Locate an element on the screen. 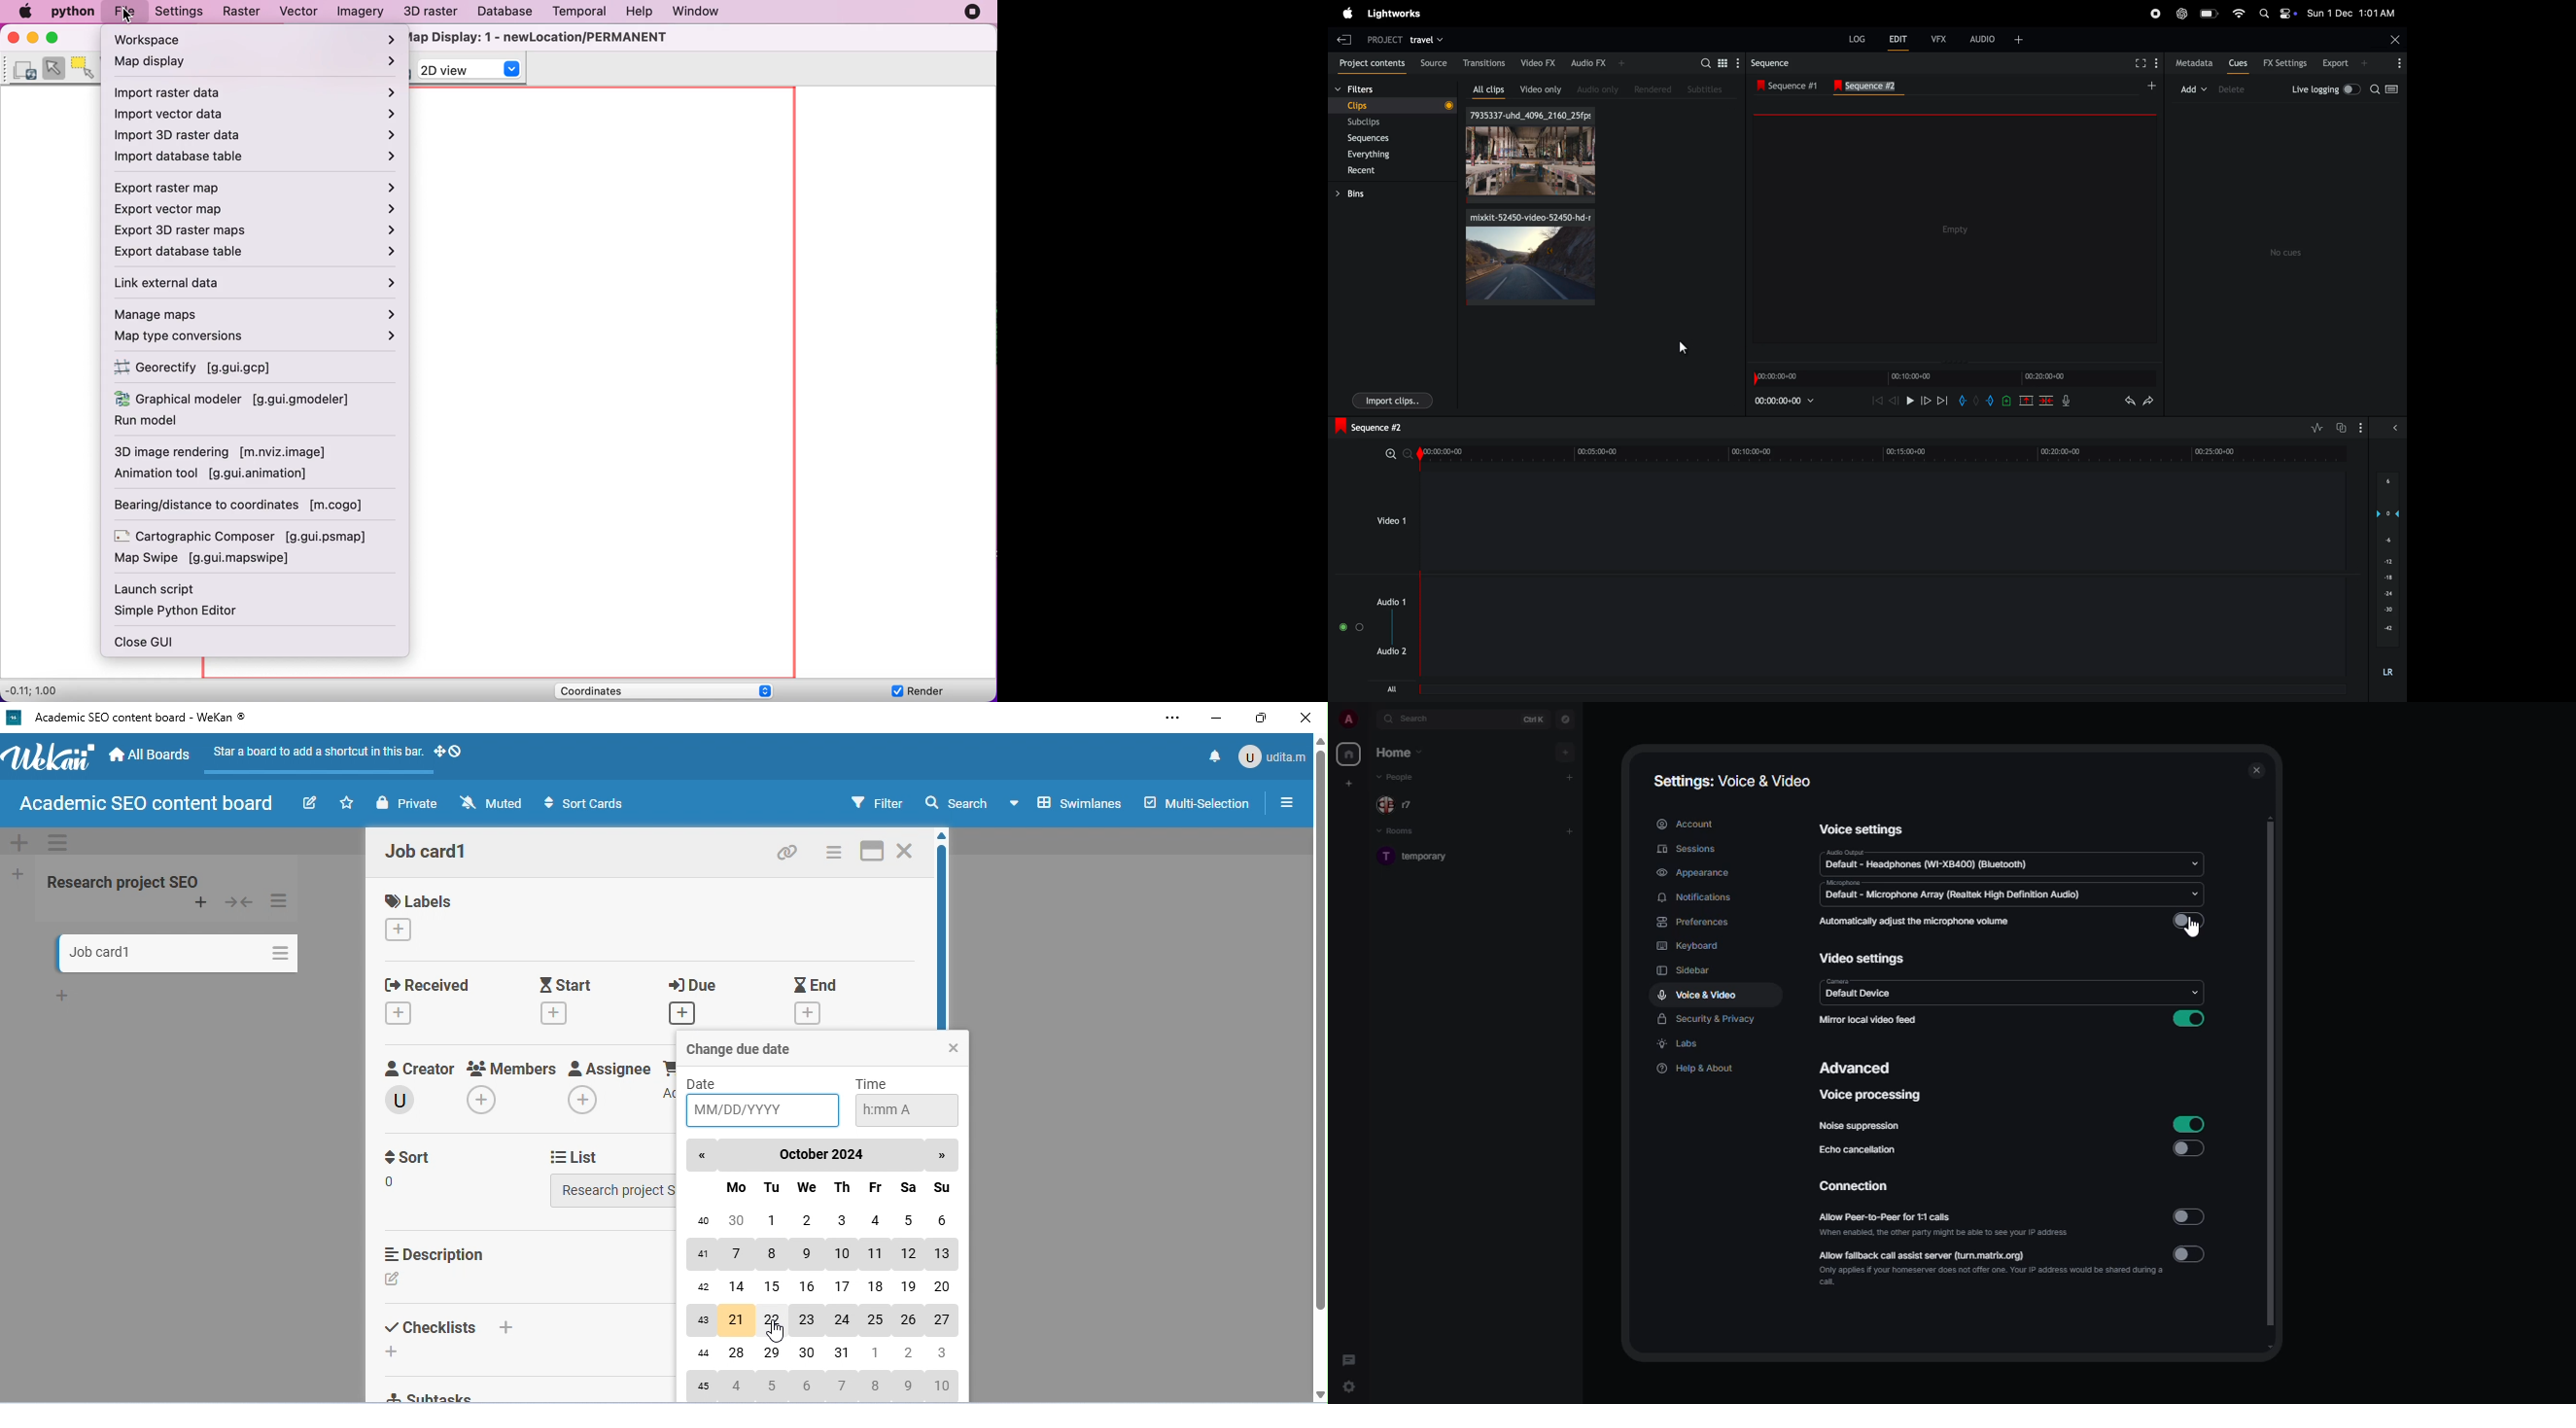 This screenshot has width=2576, height=1428. chatgpt is located at coordinates (2182, 14).